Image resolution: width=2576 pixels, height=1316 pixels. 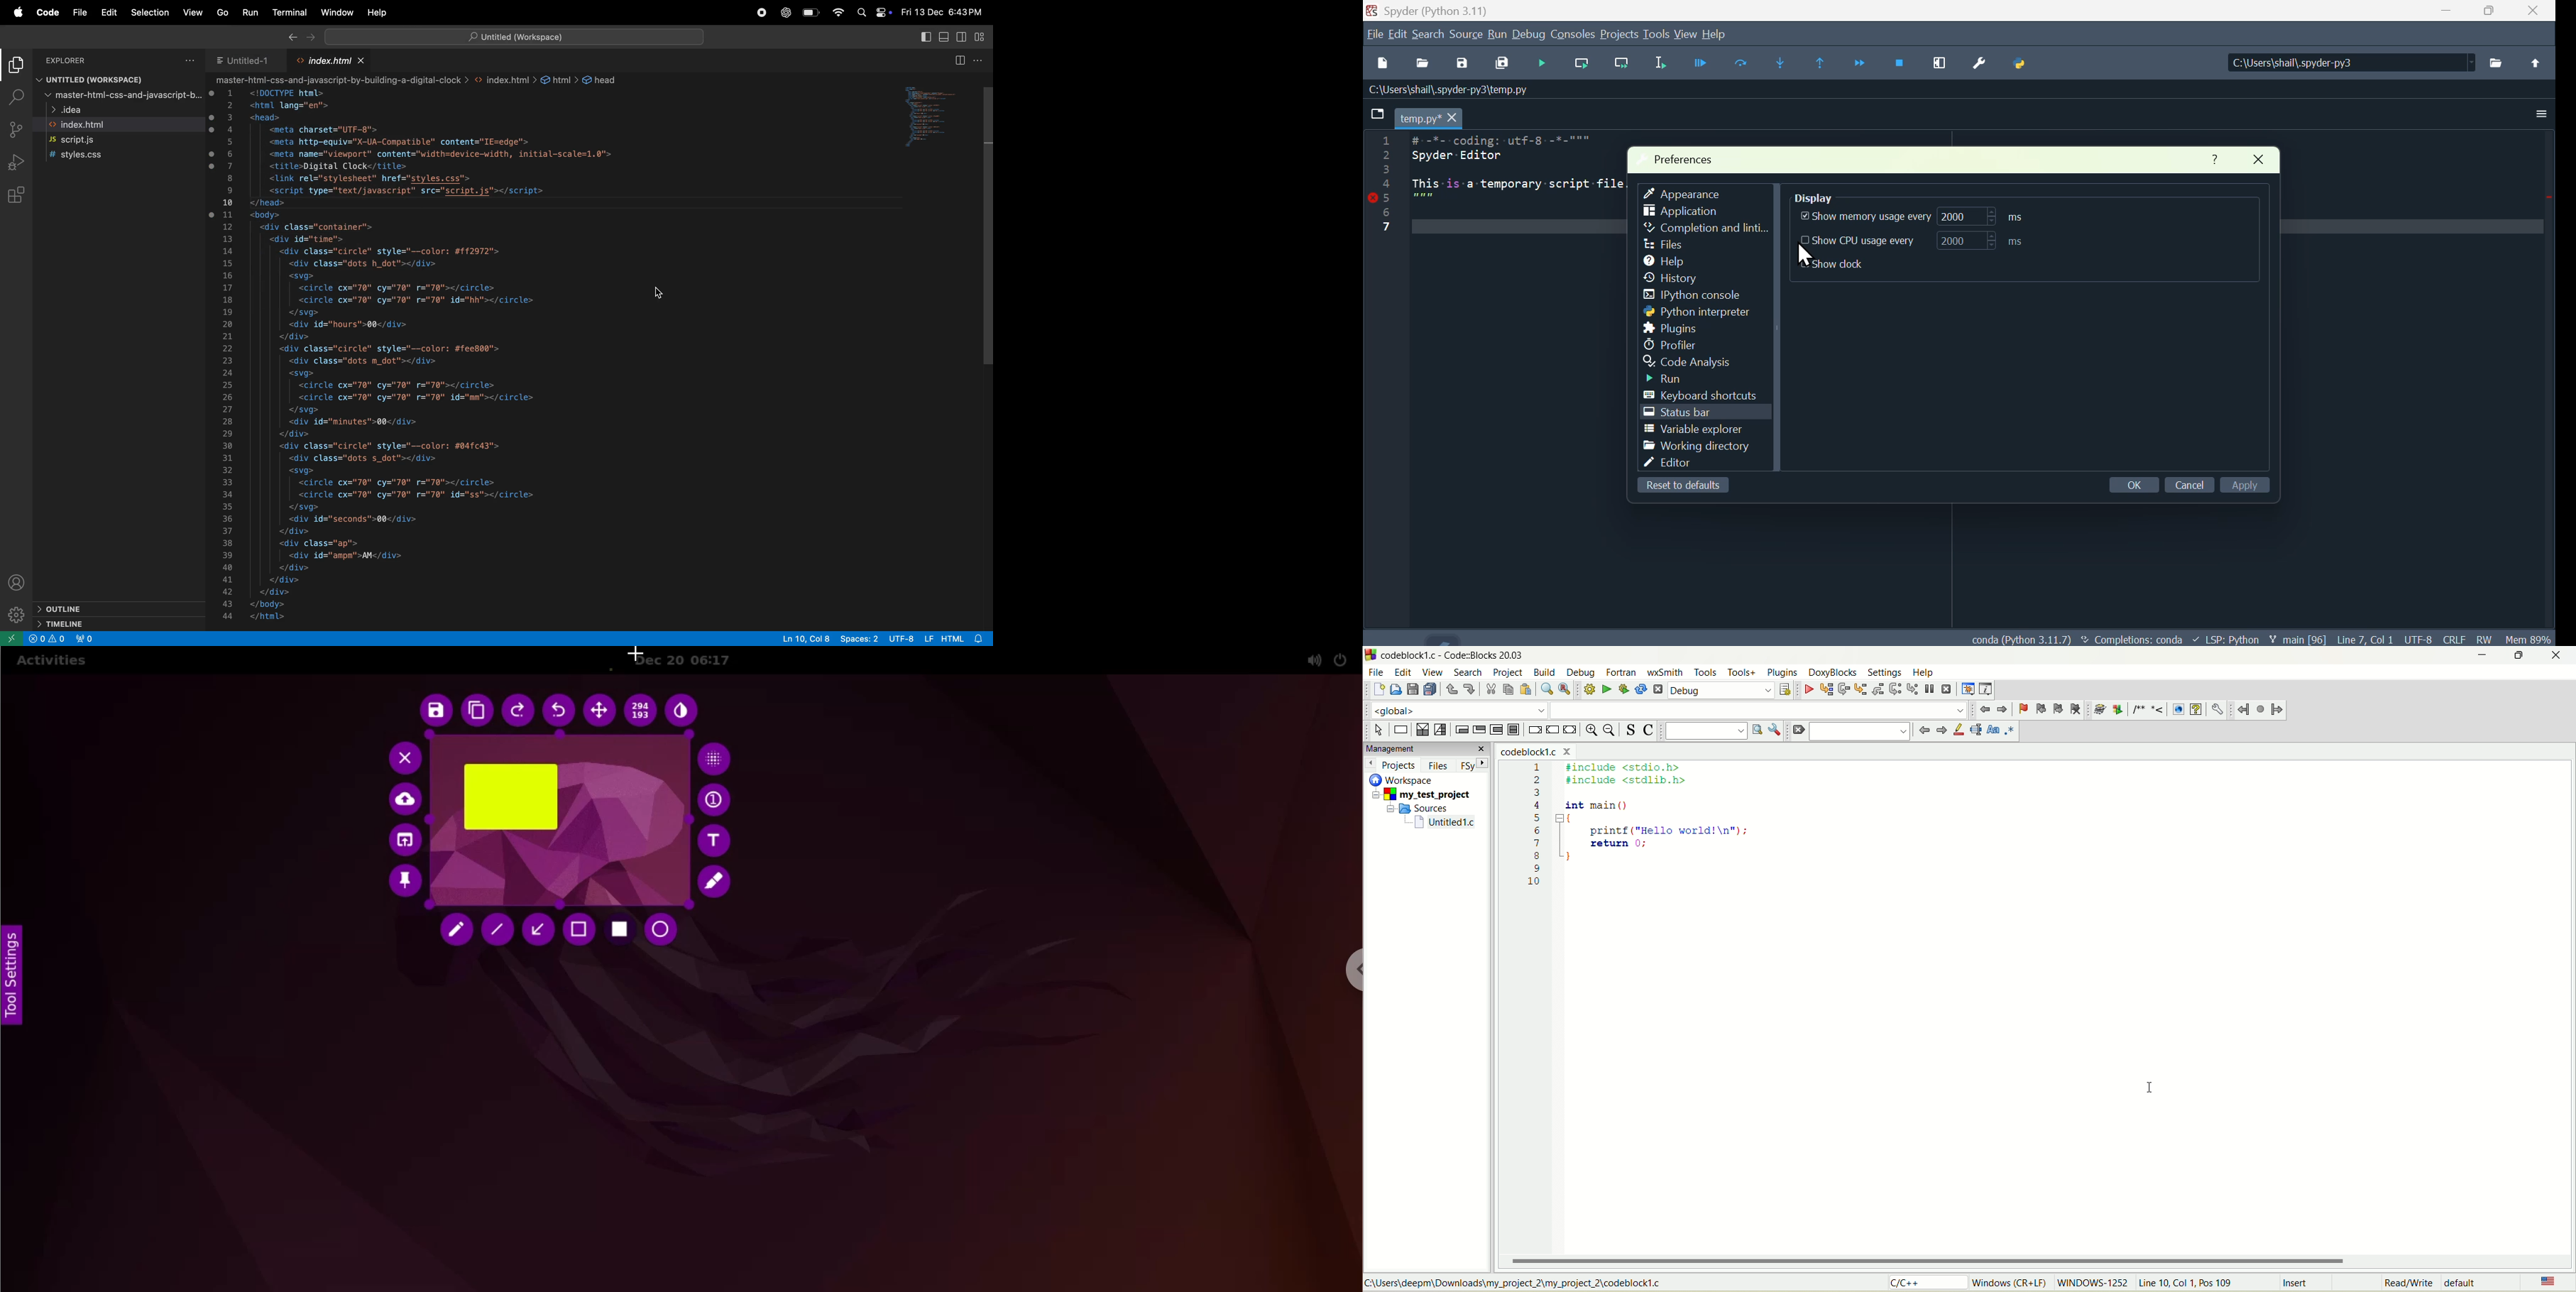 I want to click on Help, so click(x=2211, y=158).